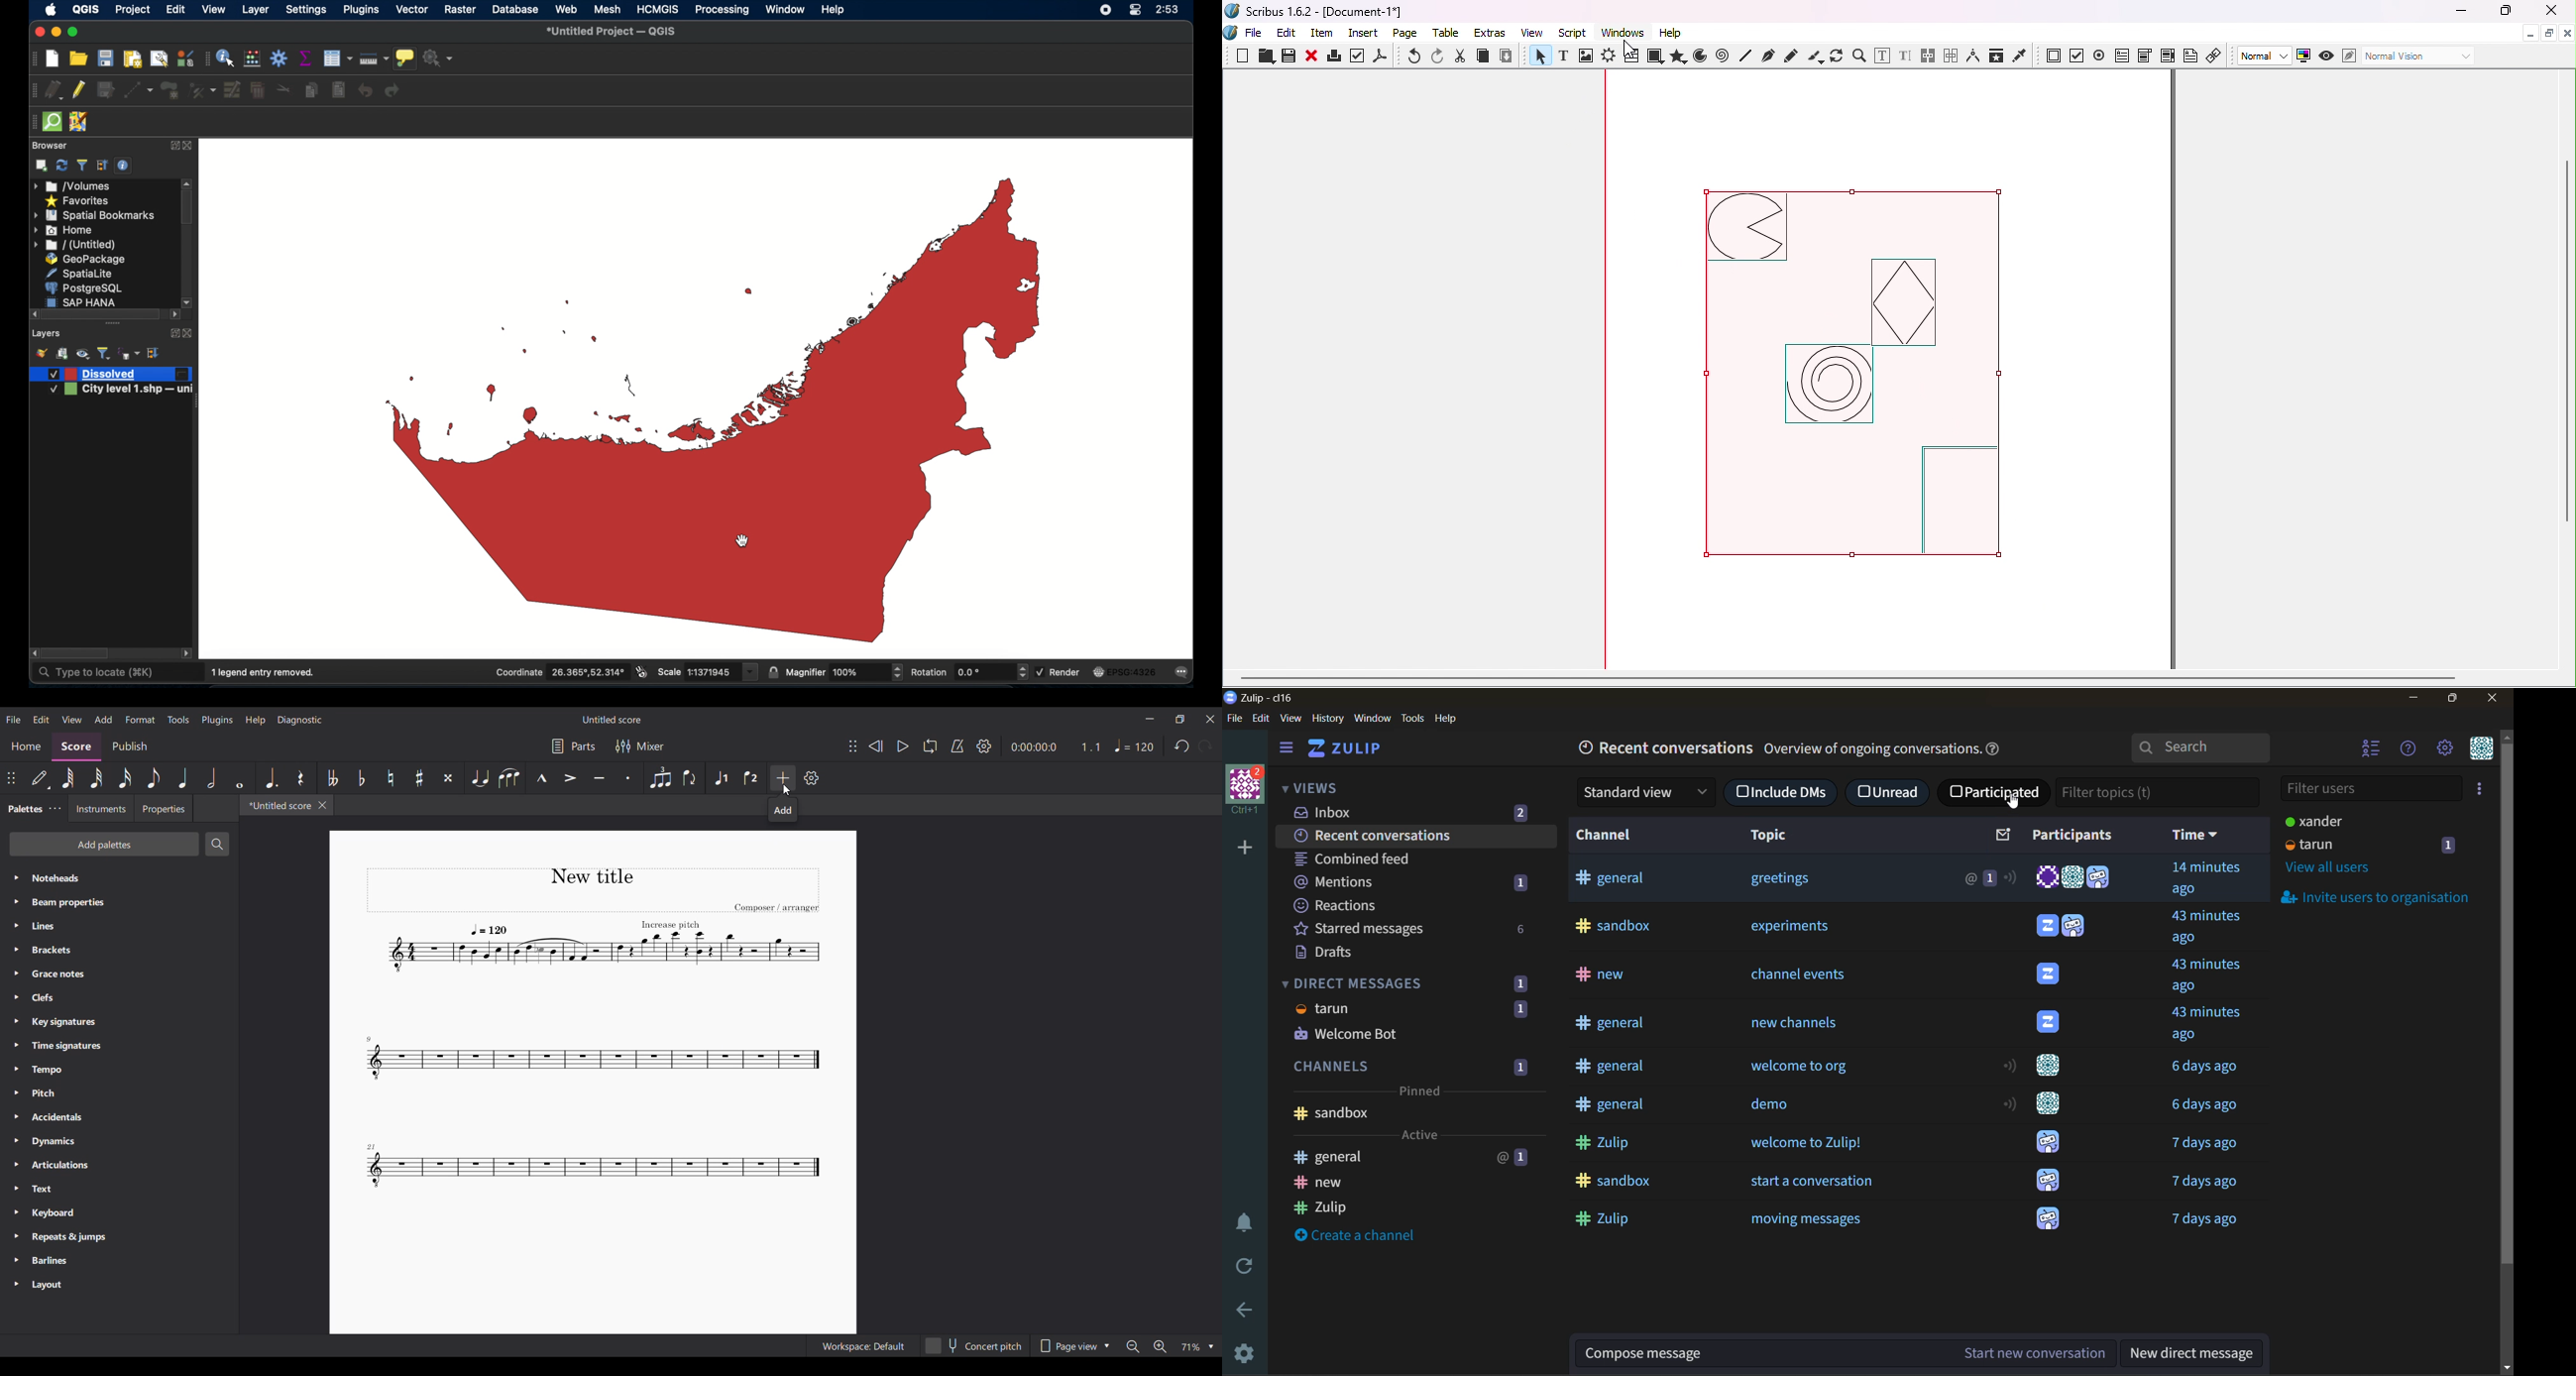 The width and height of the screenshot is (2576, 1400). What do you see at coordinates (660, 778) in the screenshot?
I see `Tuplet` at bounding box center [660, 778].